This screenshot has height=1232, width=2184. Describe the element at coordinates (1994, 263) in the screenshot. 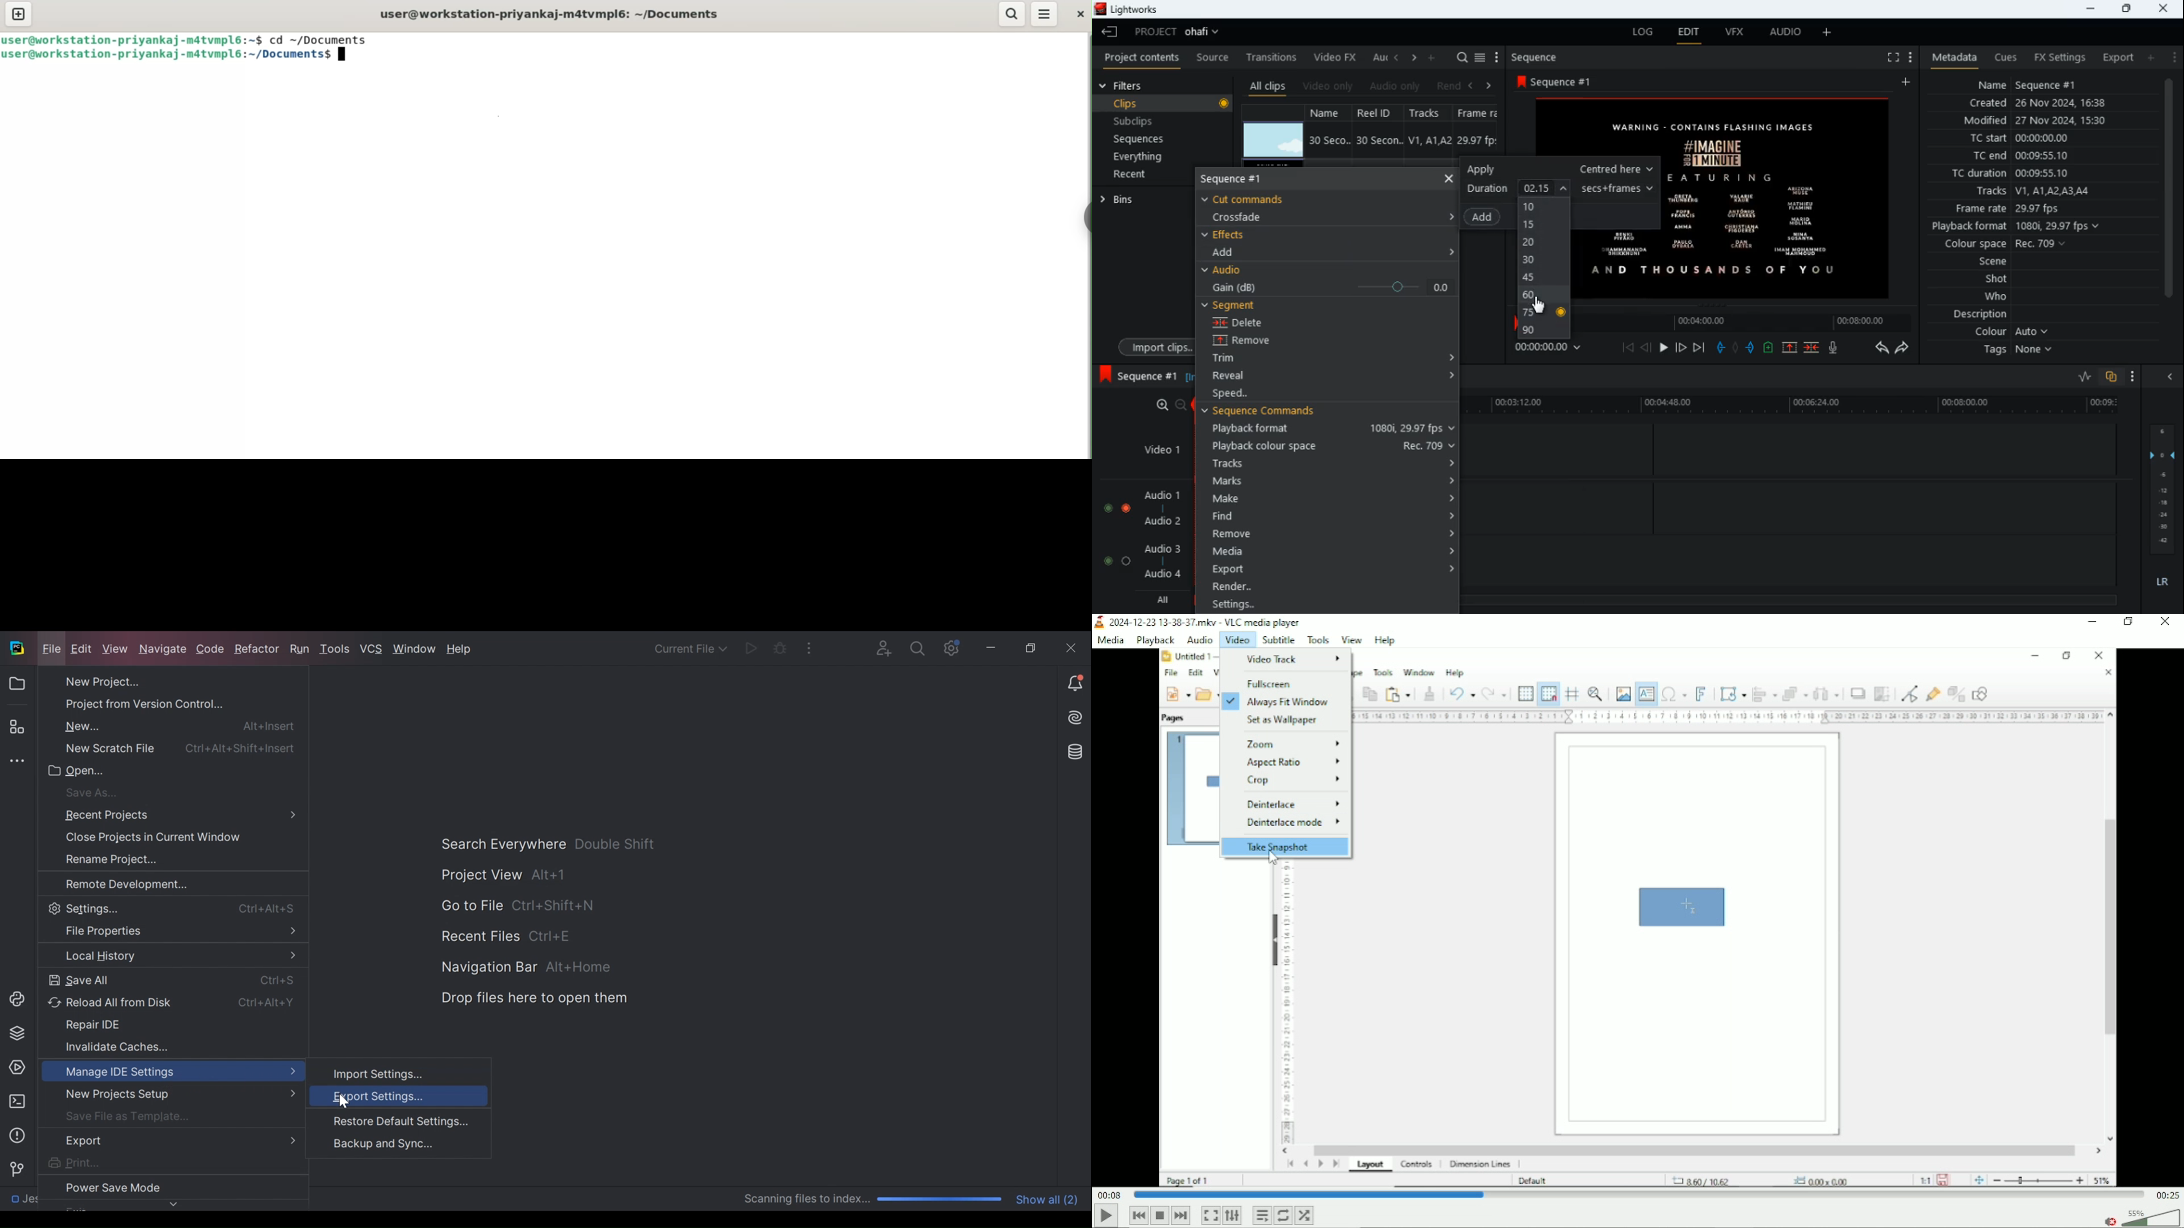

I see `scene` at that location.